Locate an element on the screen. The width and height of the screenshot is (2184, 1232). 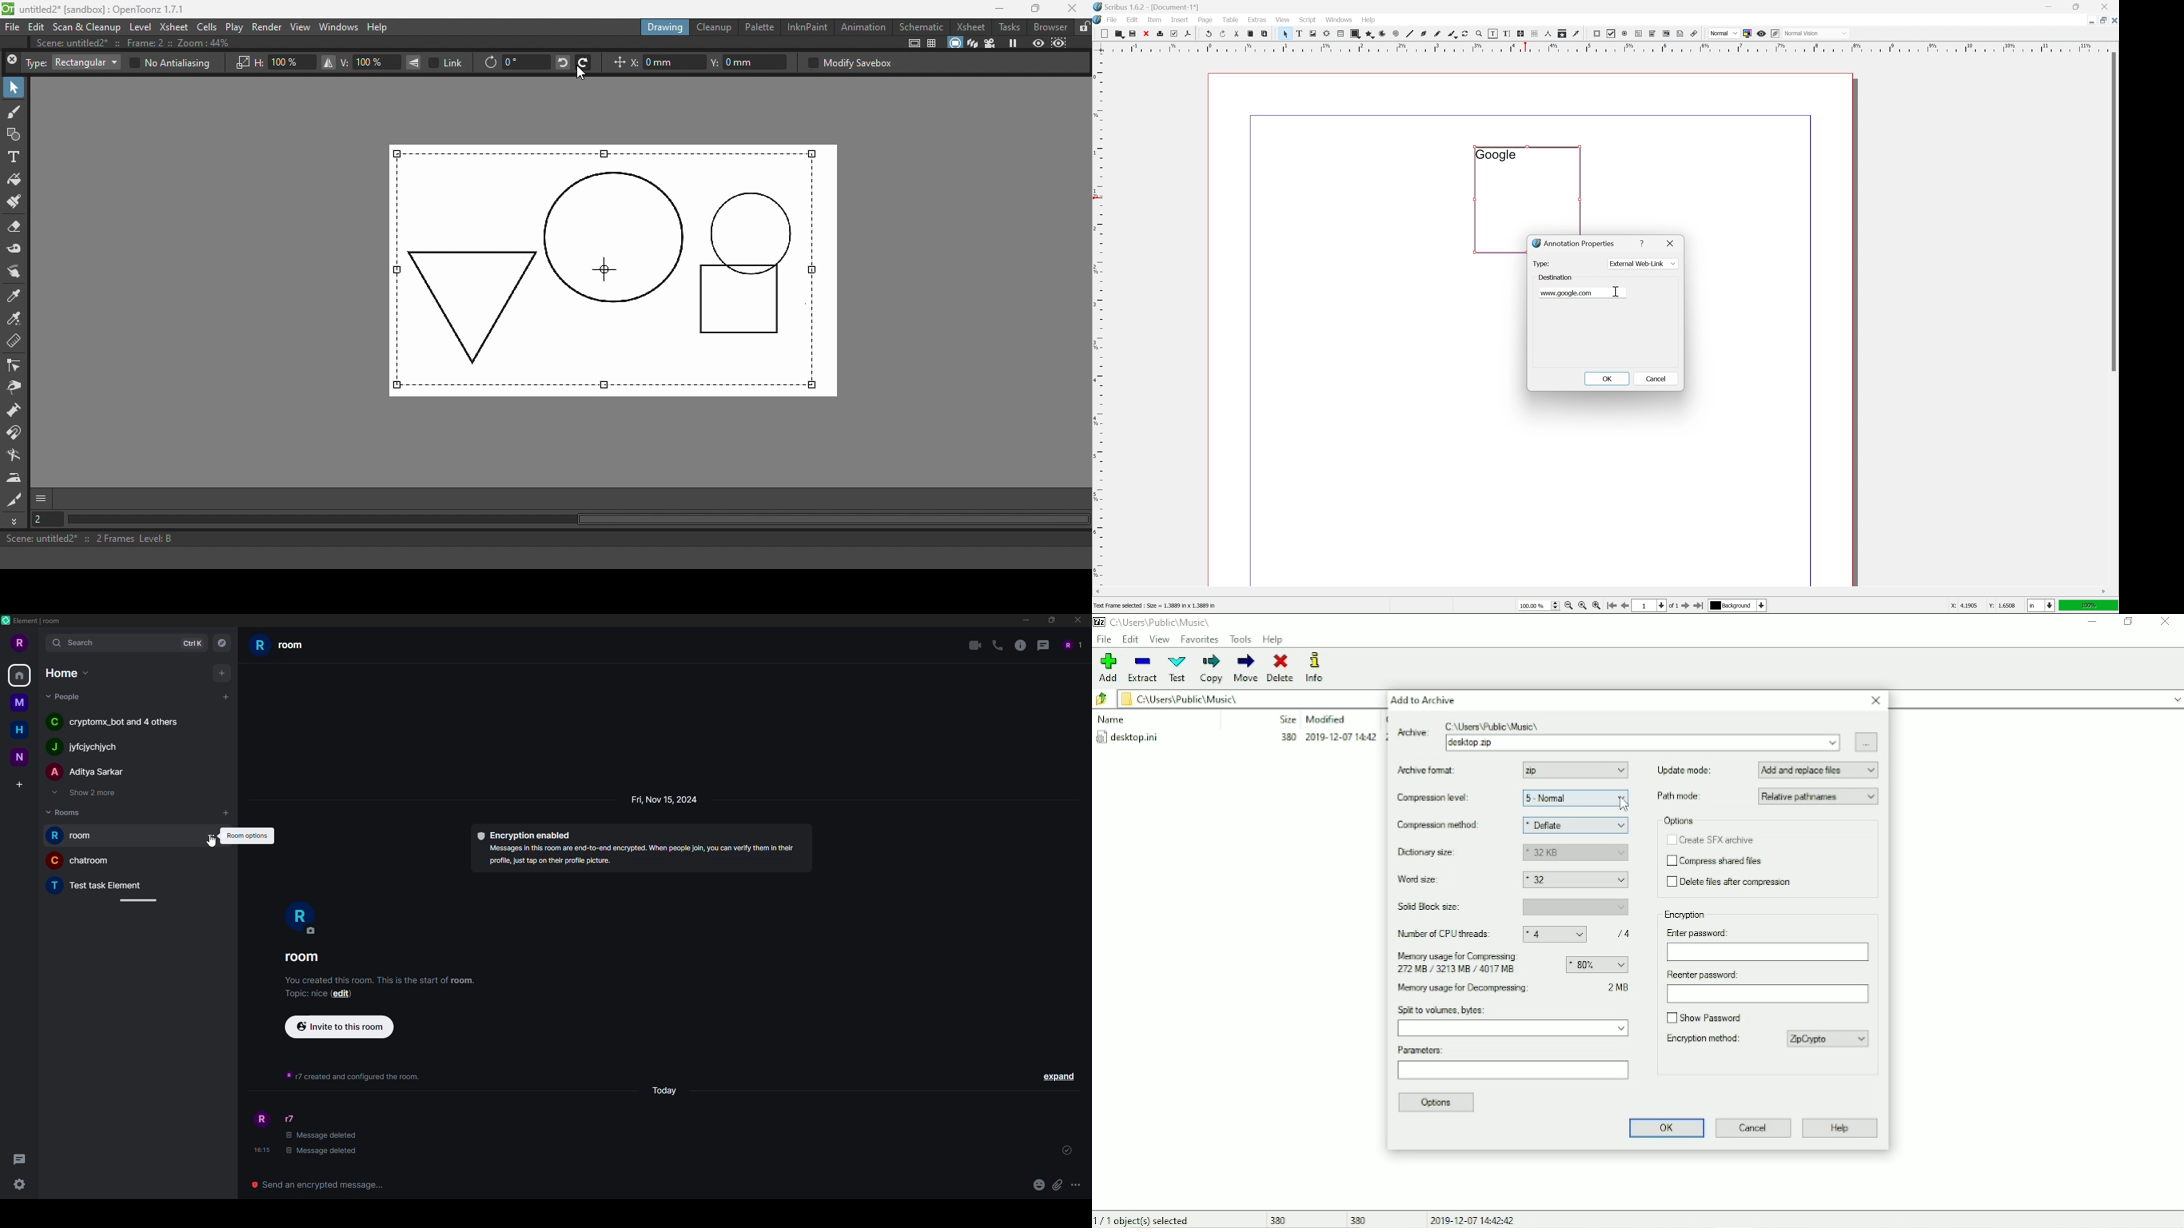
Help is located at coordinates (1841, 1129).